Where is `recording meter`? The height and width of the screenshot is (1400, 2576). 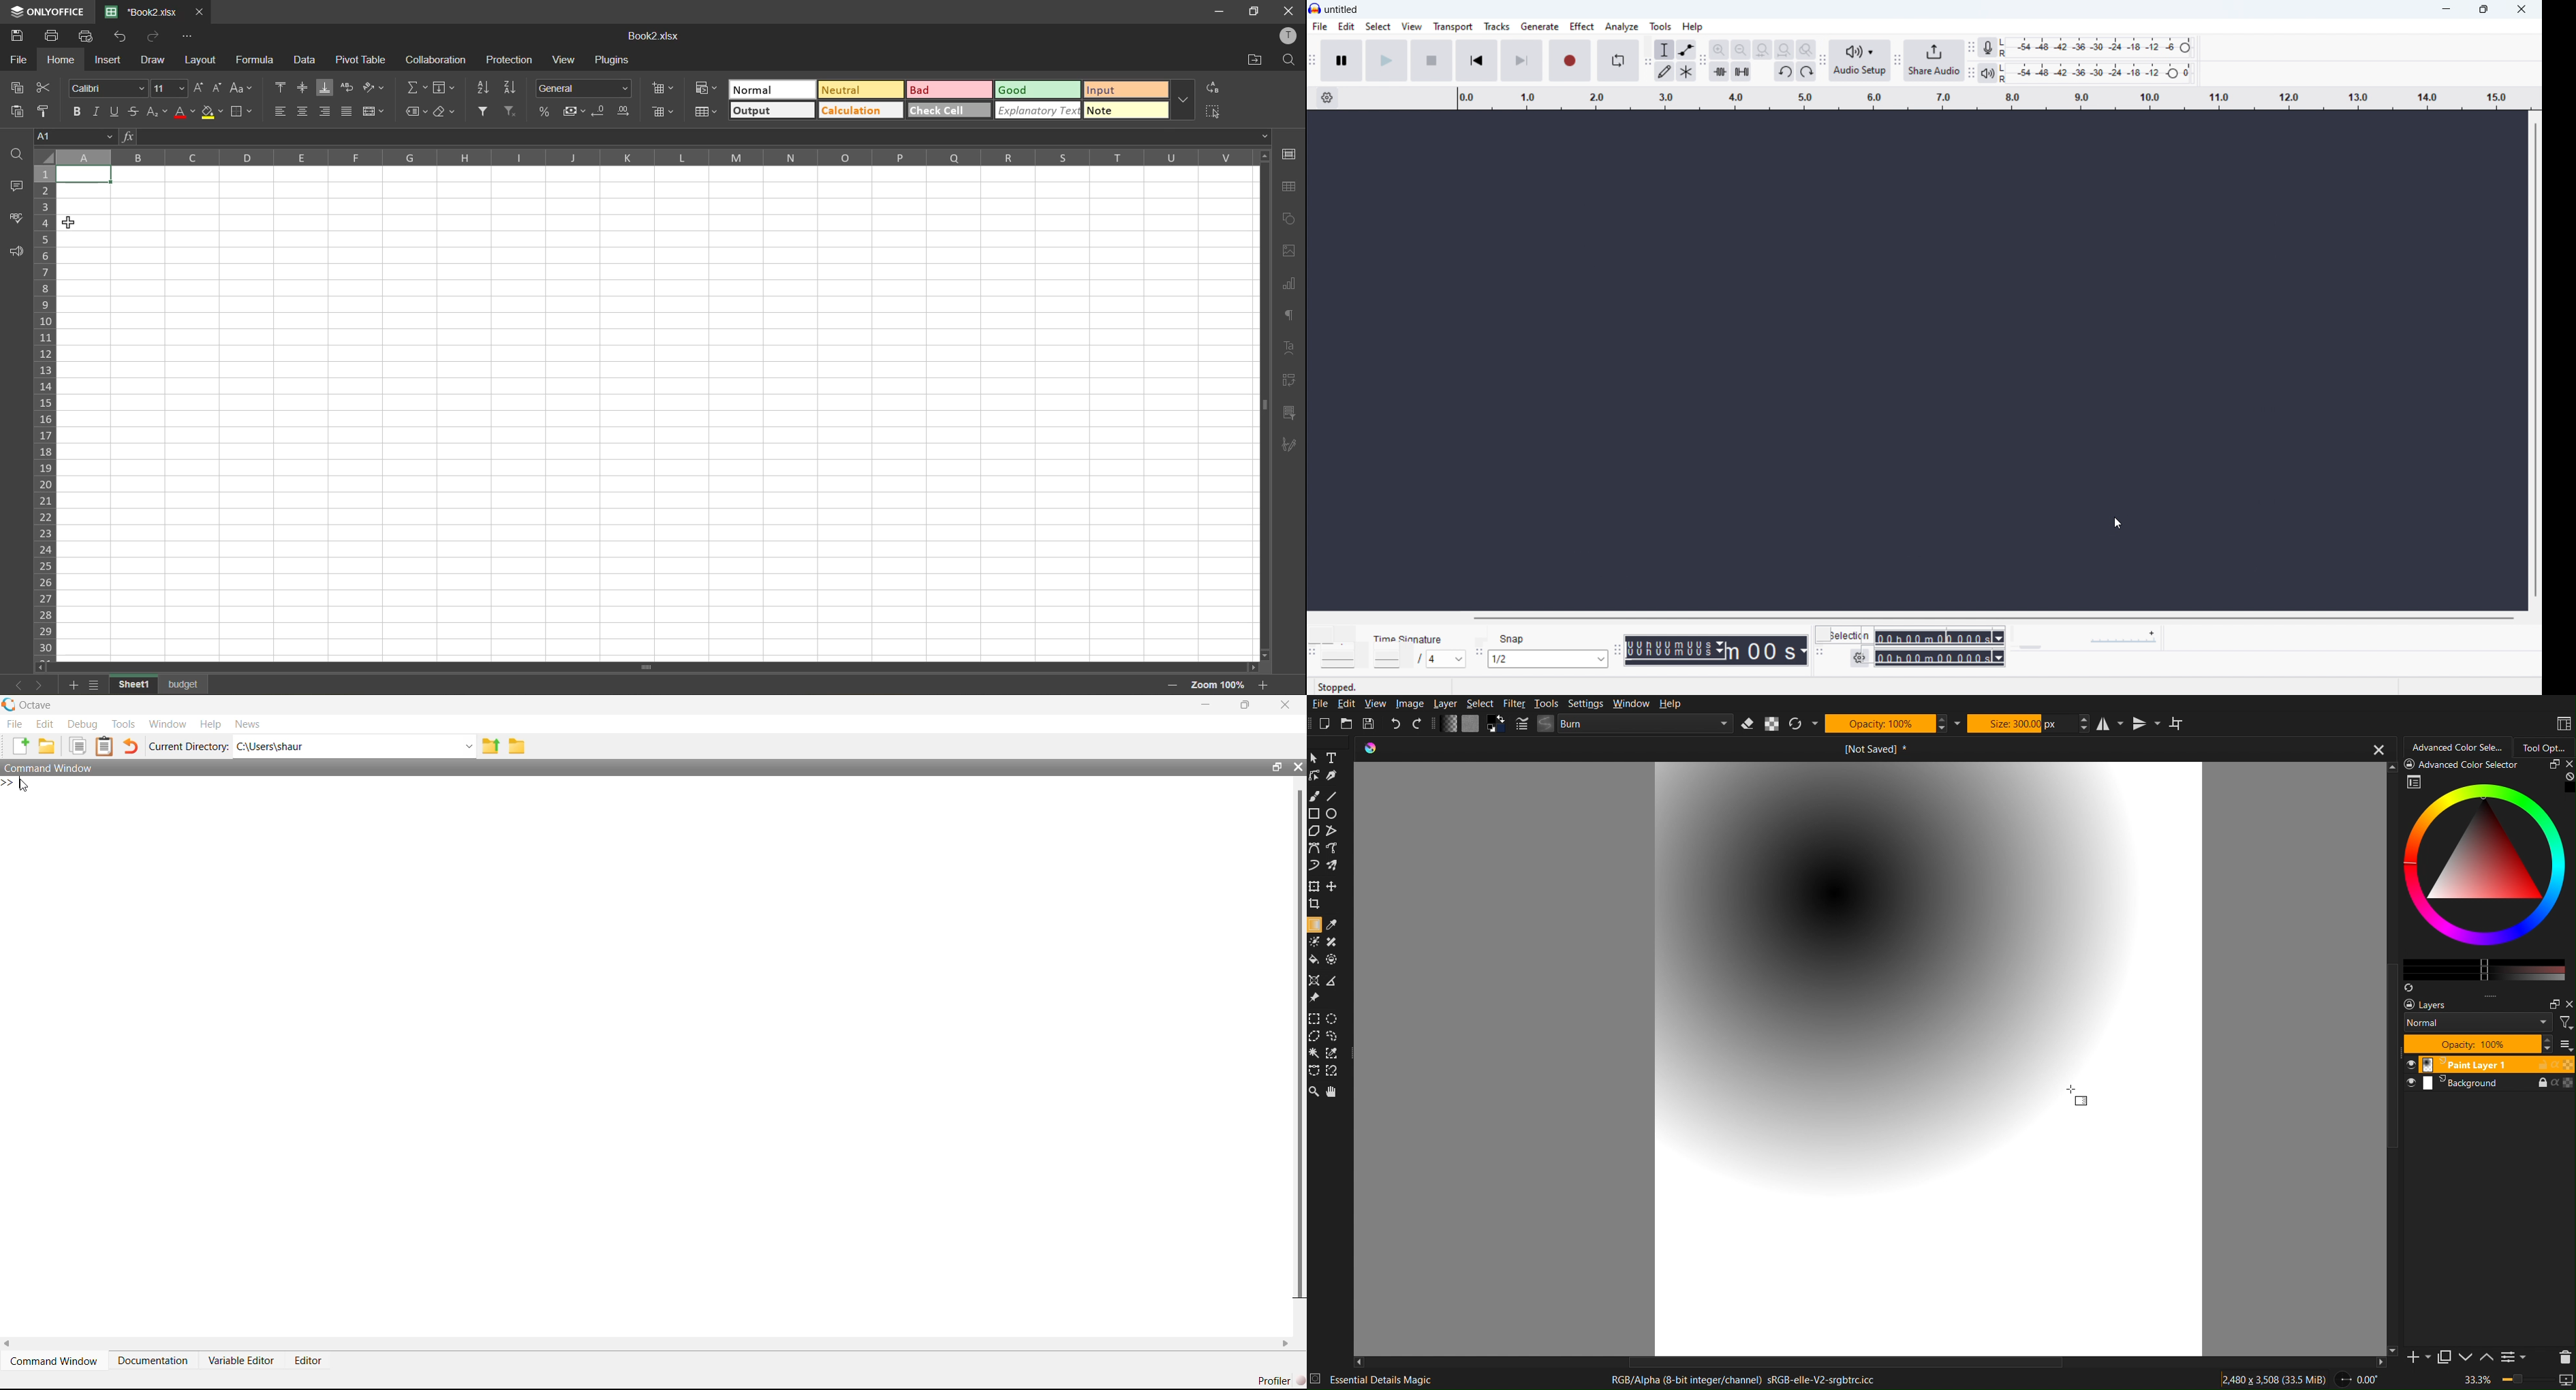 recording meter is located at coordinates (1988, 48).